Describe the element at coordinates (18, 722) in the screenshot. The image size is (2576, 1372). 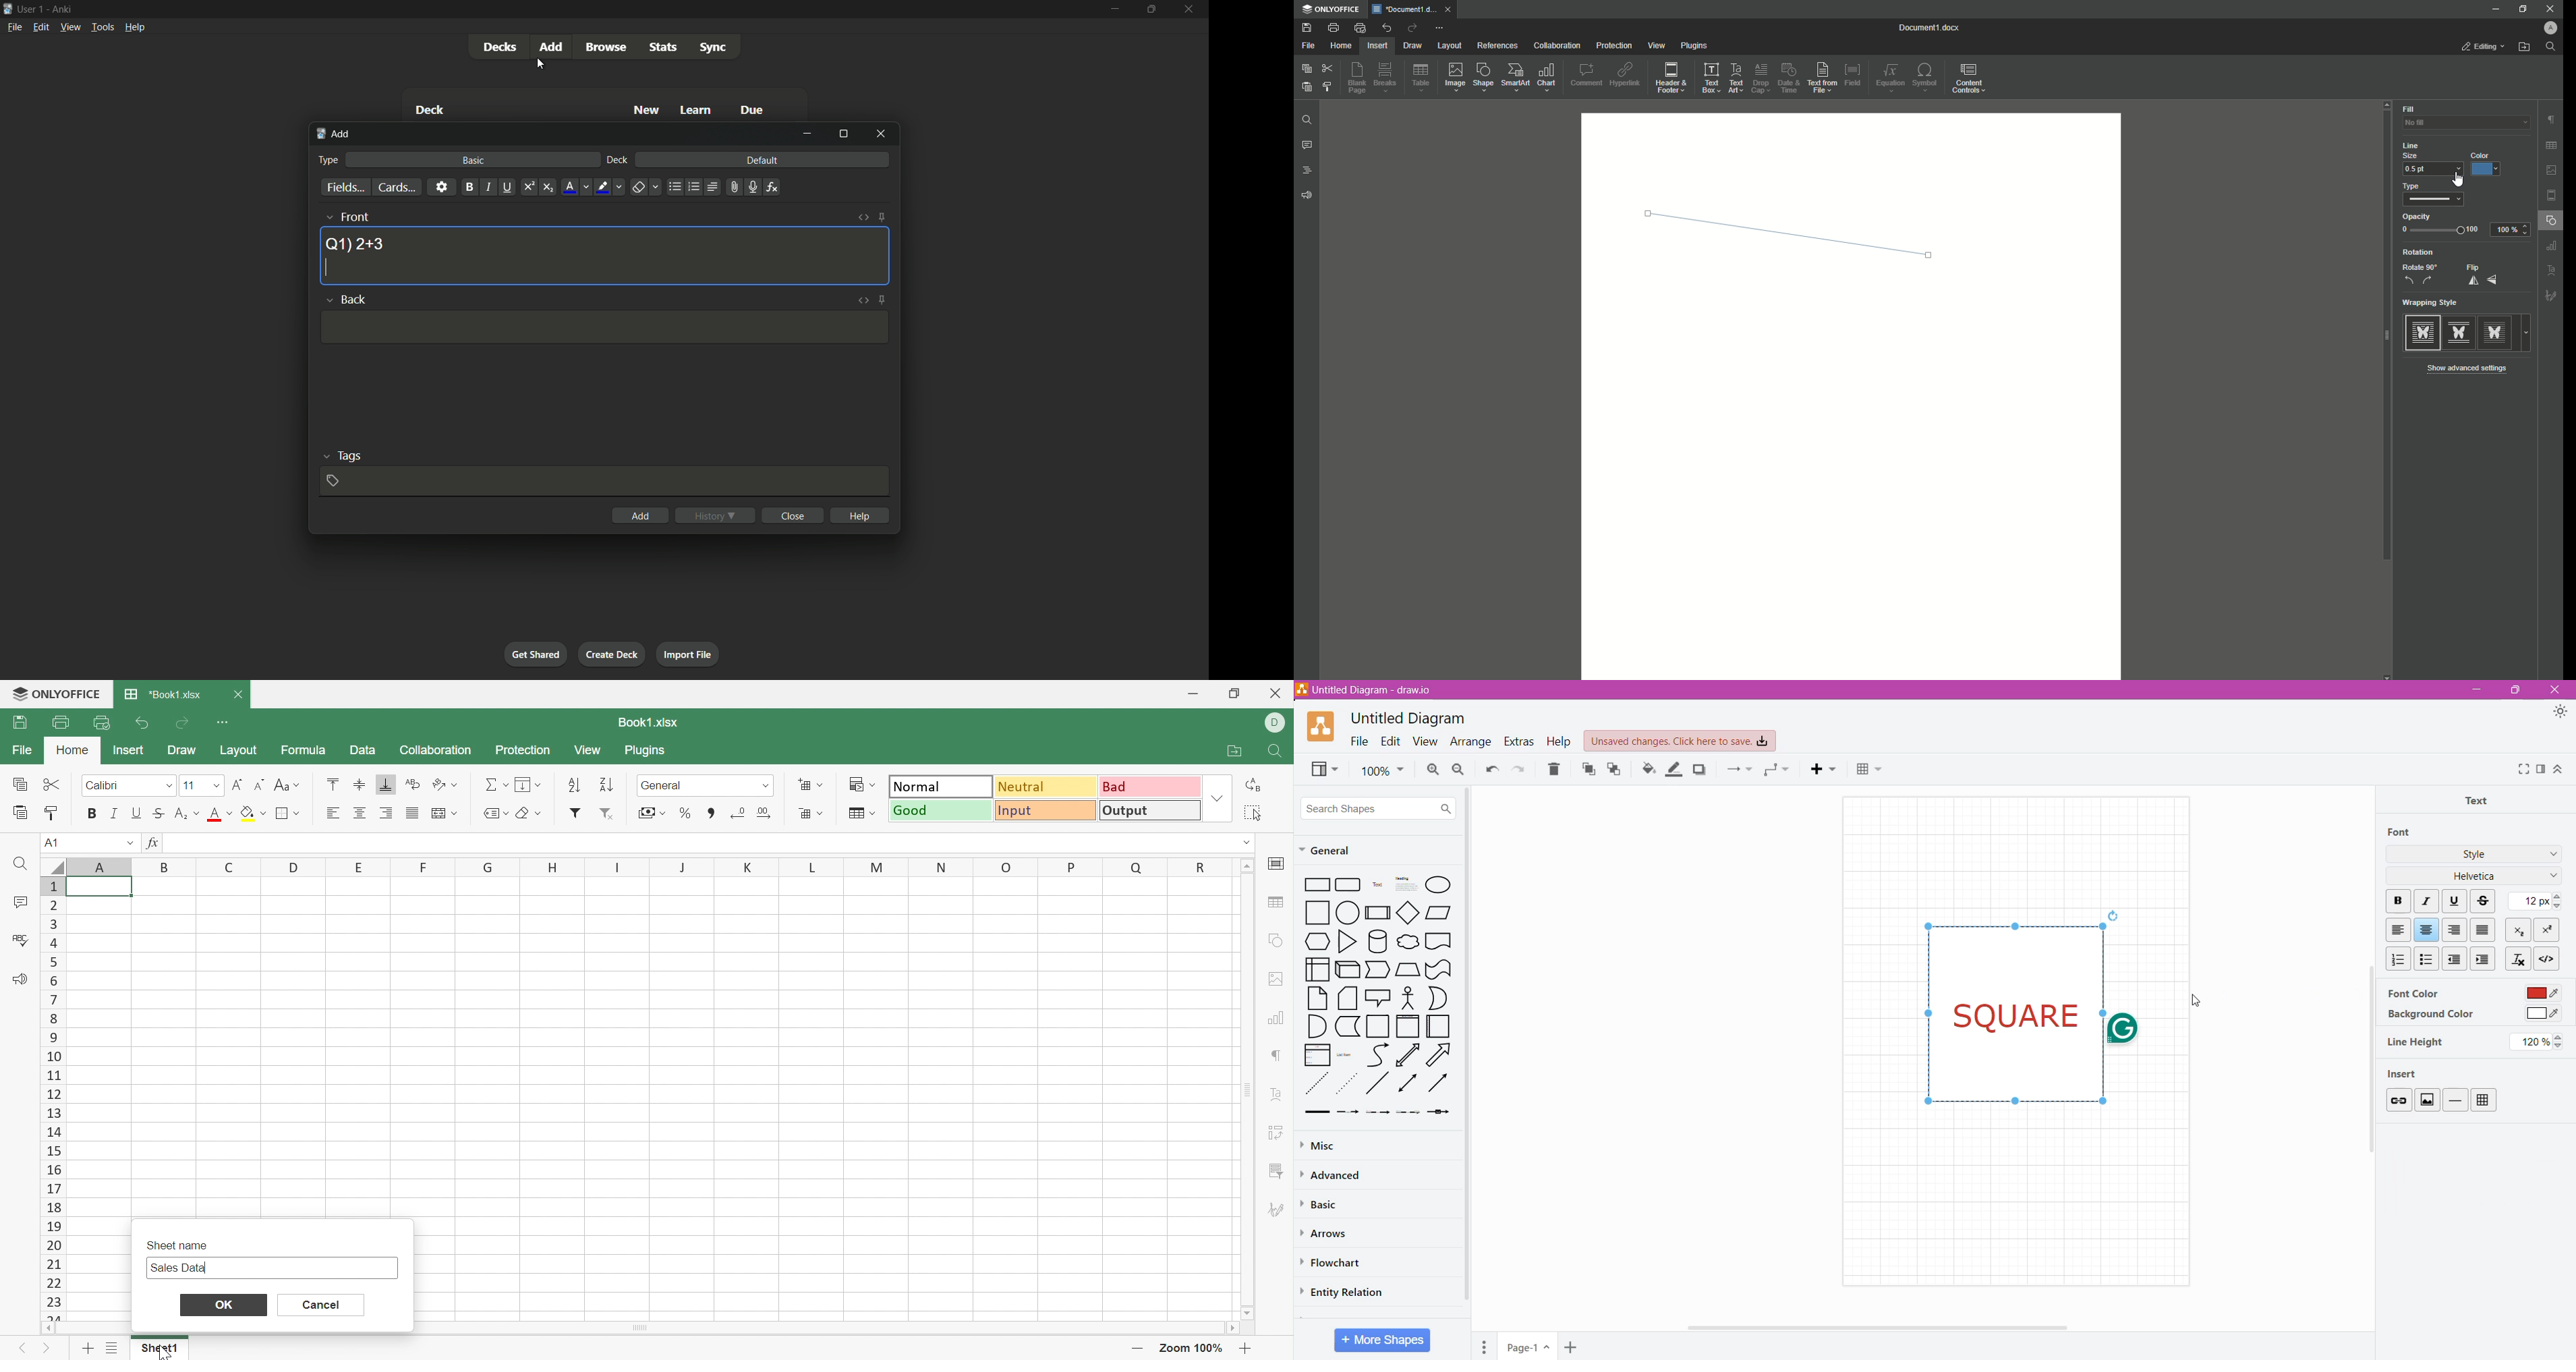
I see `Save` at that location.